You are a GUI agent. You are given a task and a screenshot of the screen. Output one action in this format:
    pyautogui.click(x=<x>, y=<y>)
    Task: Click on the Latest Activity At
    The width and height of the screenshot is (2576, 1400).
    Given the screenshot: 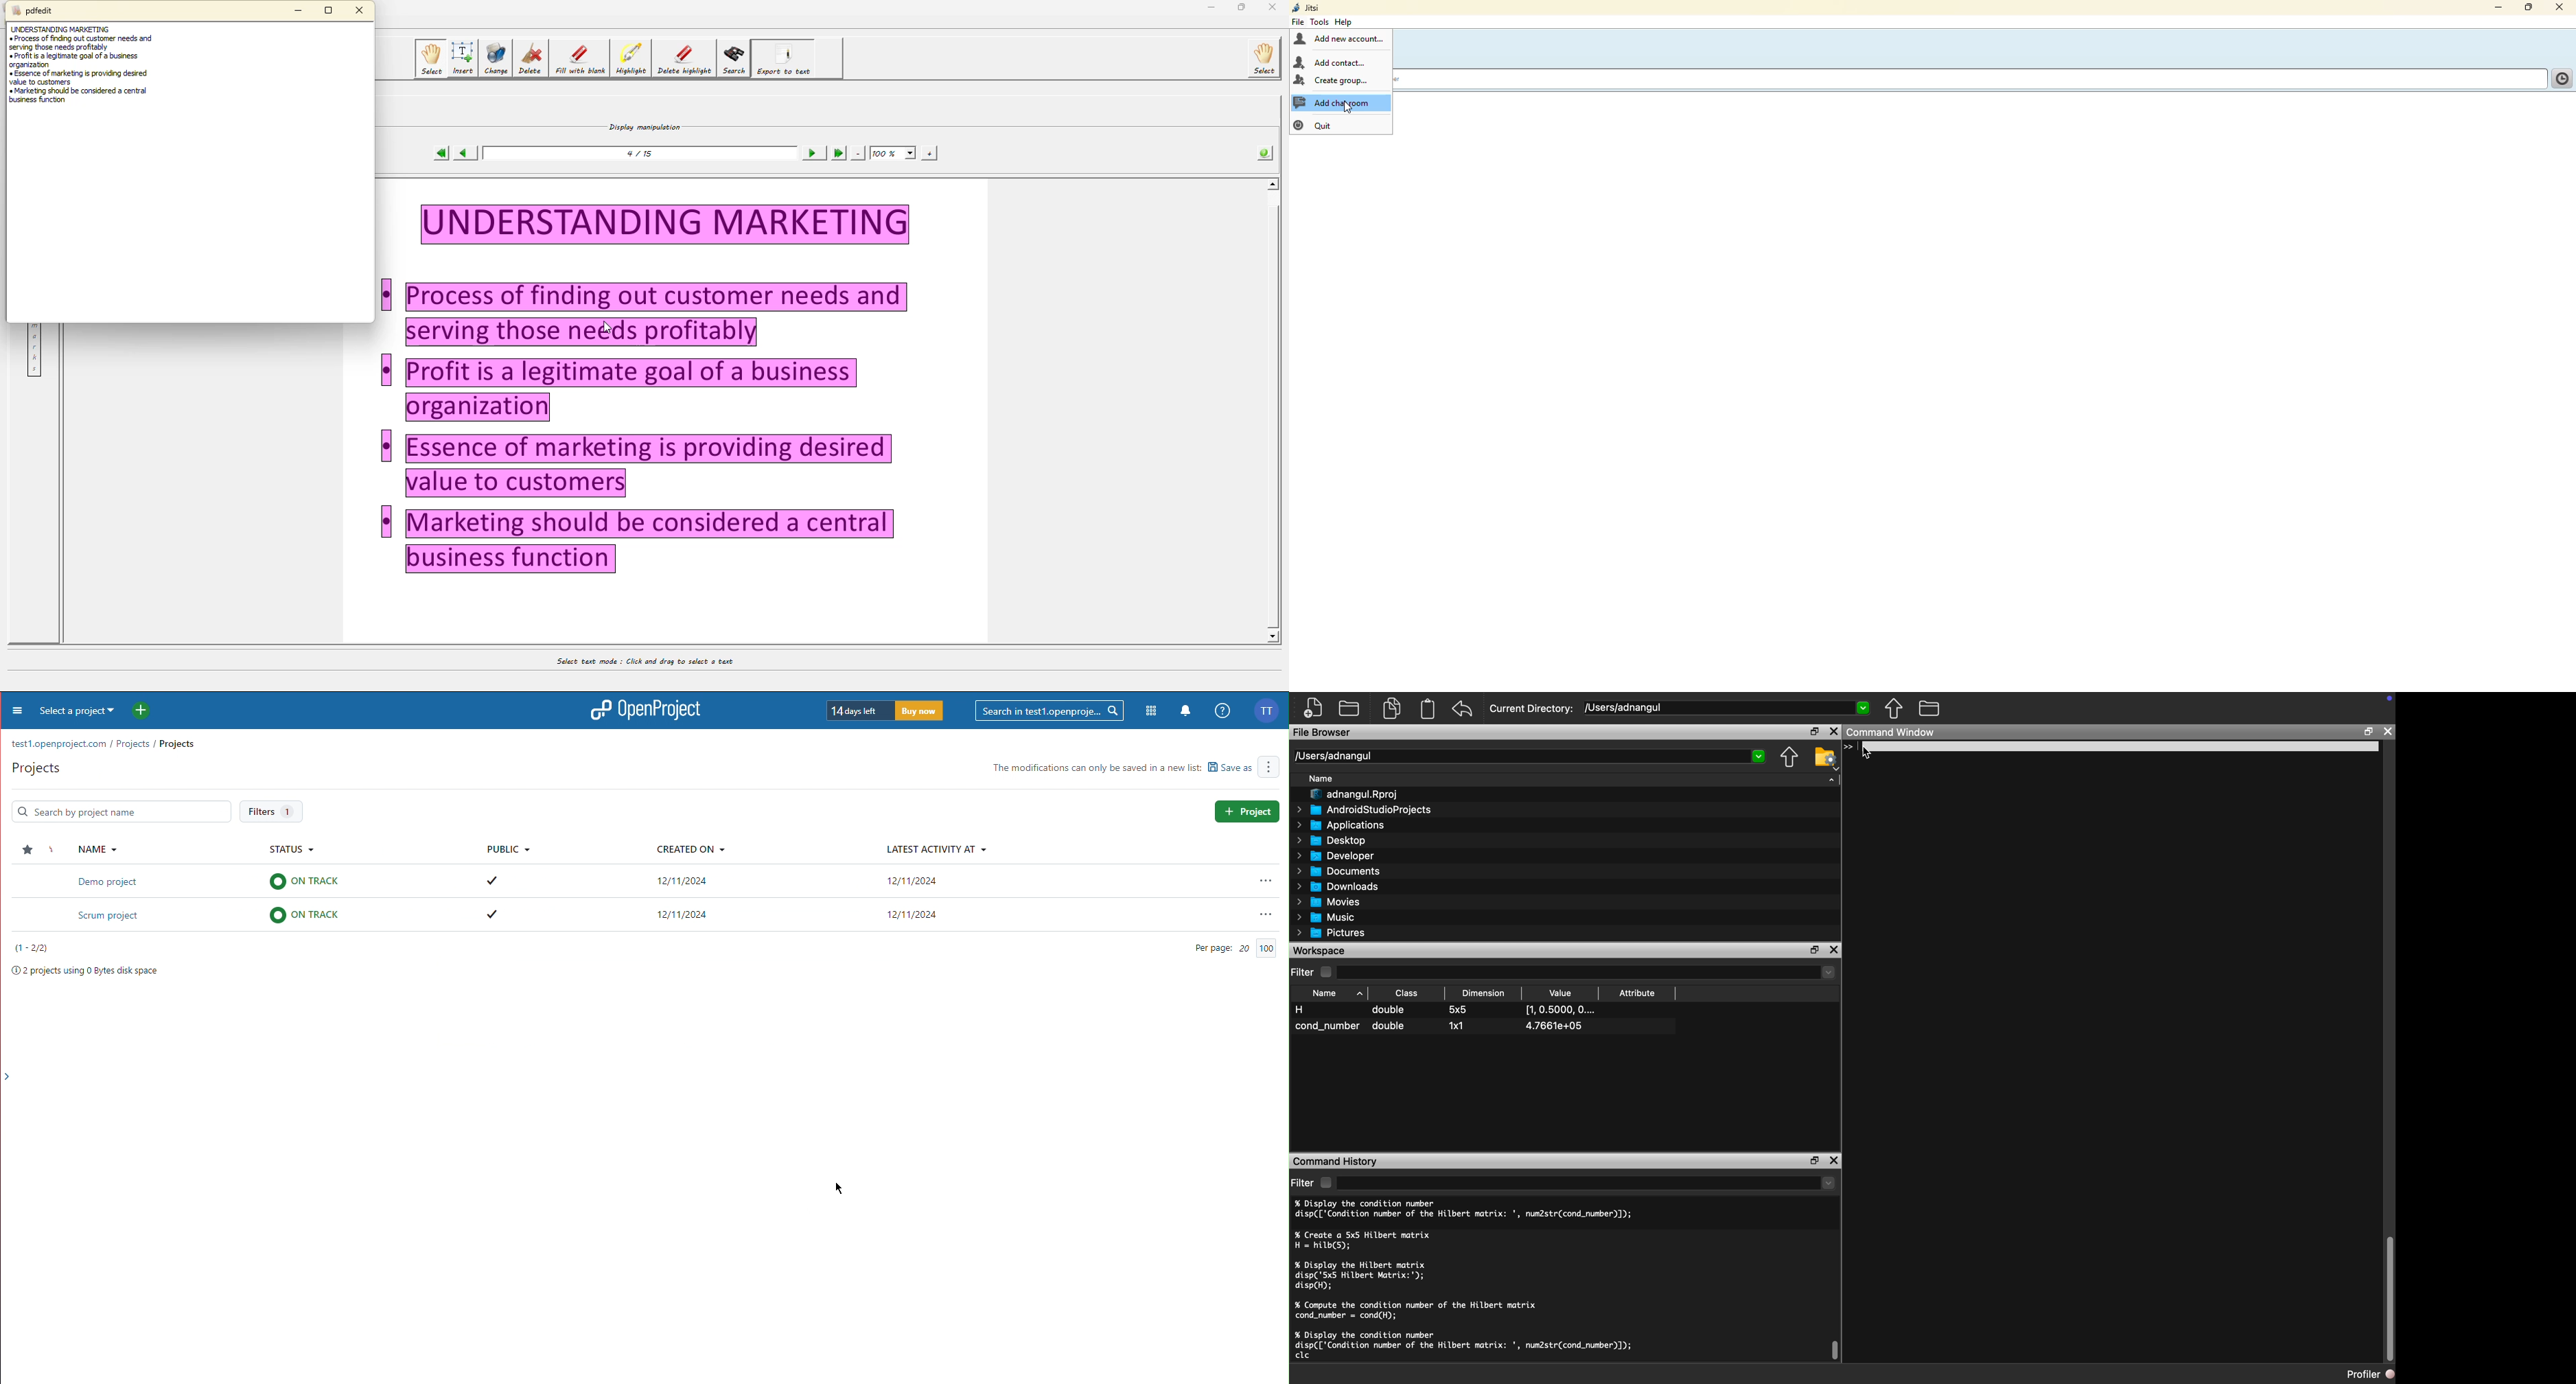 What is the action you would take?
    pyautogui.click(x=942, y=848)
    